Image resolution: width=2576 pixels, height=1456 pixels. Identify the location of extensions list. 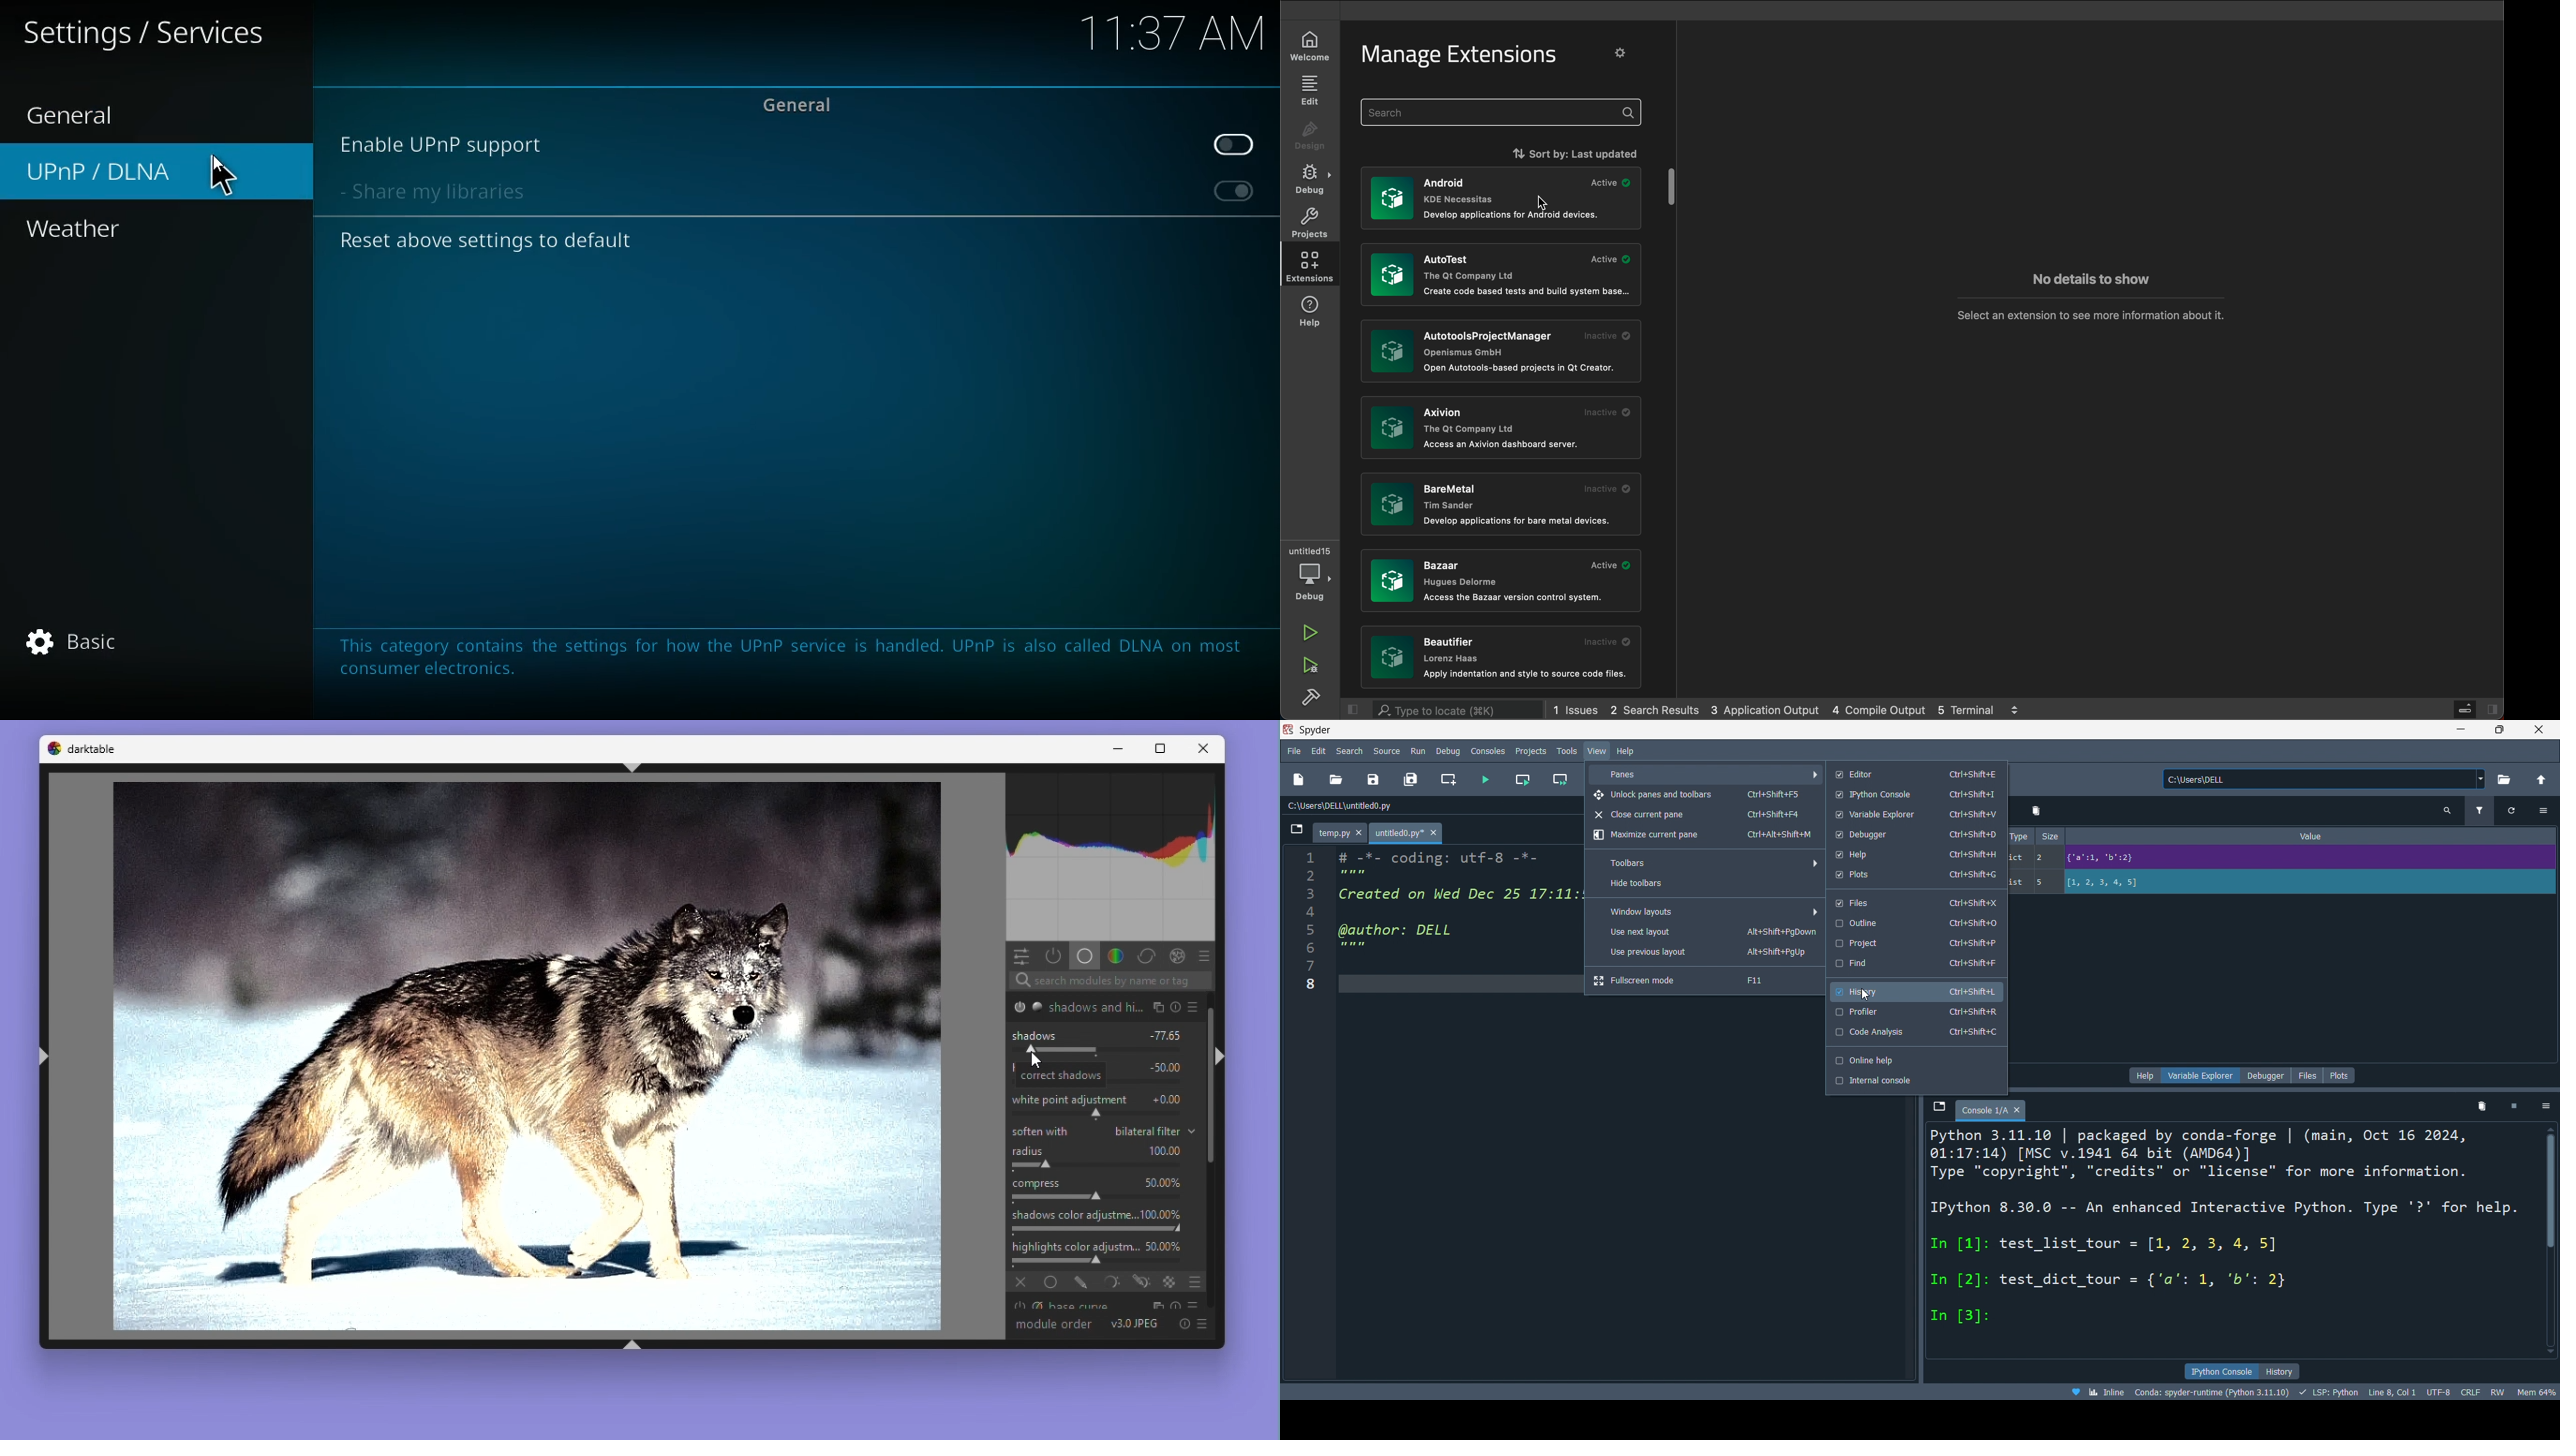
(1499, 199).